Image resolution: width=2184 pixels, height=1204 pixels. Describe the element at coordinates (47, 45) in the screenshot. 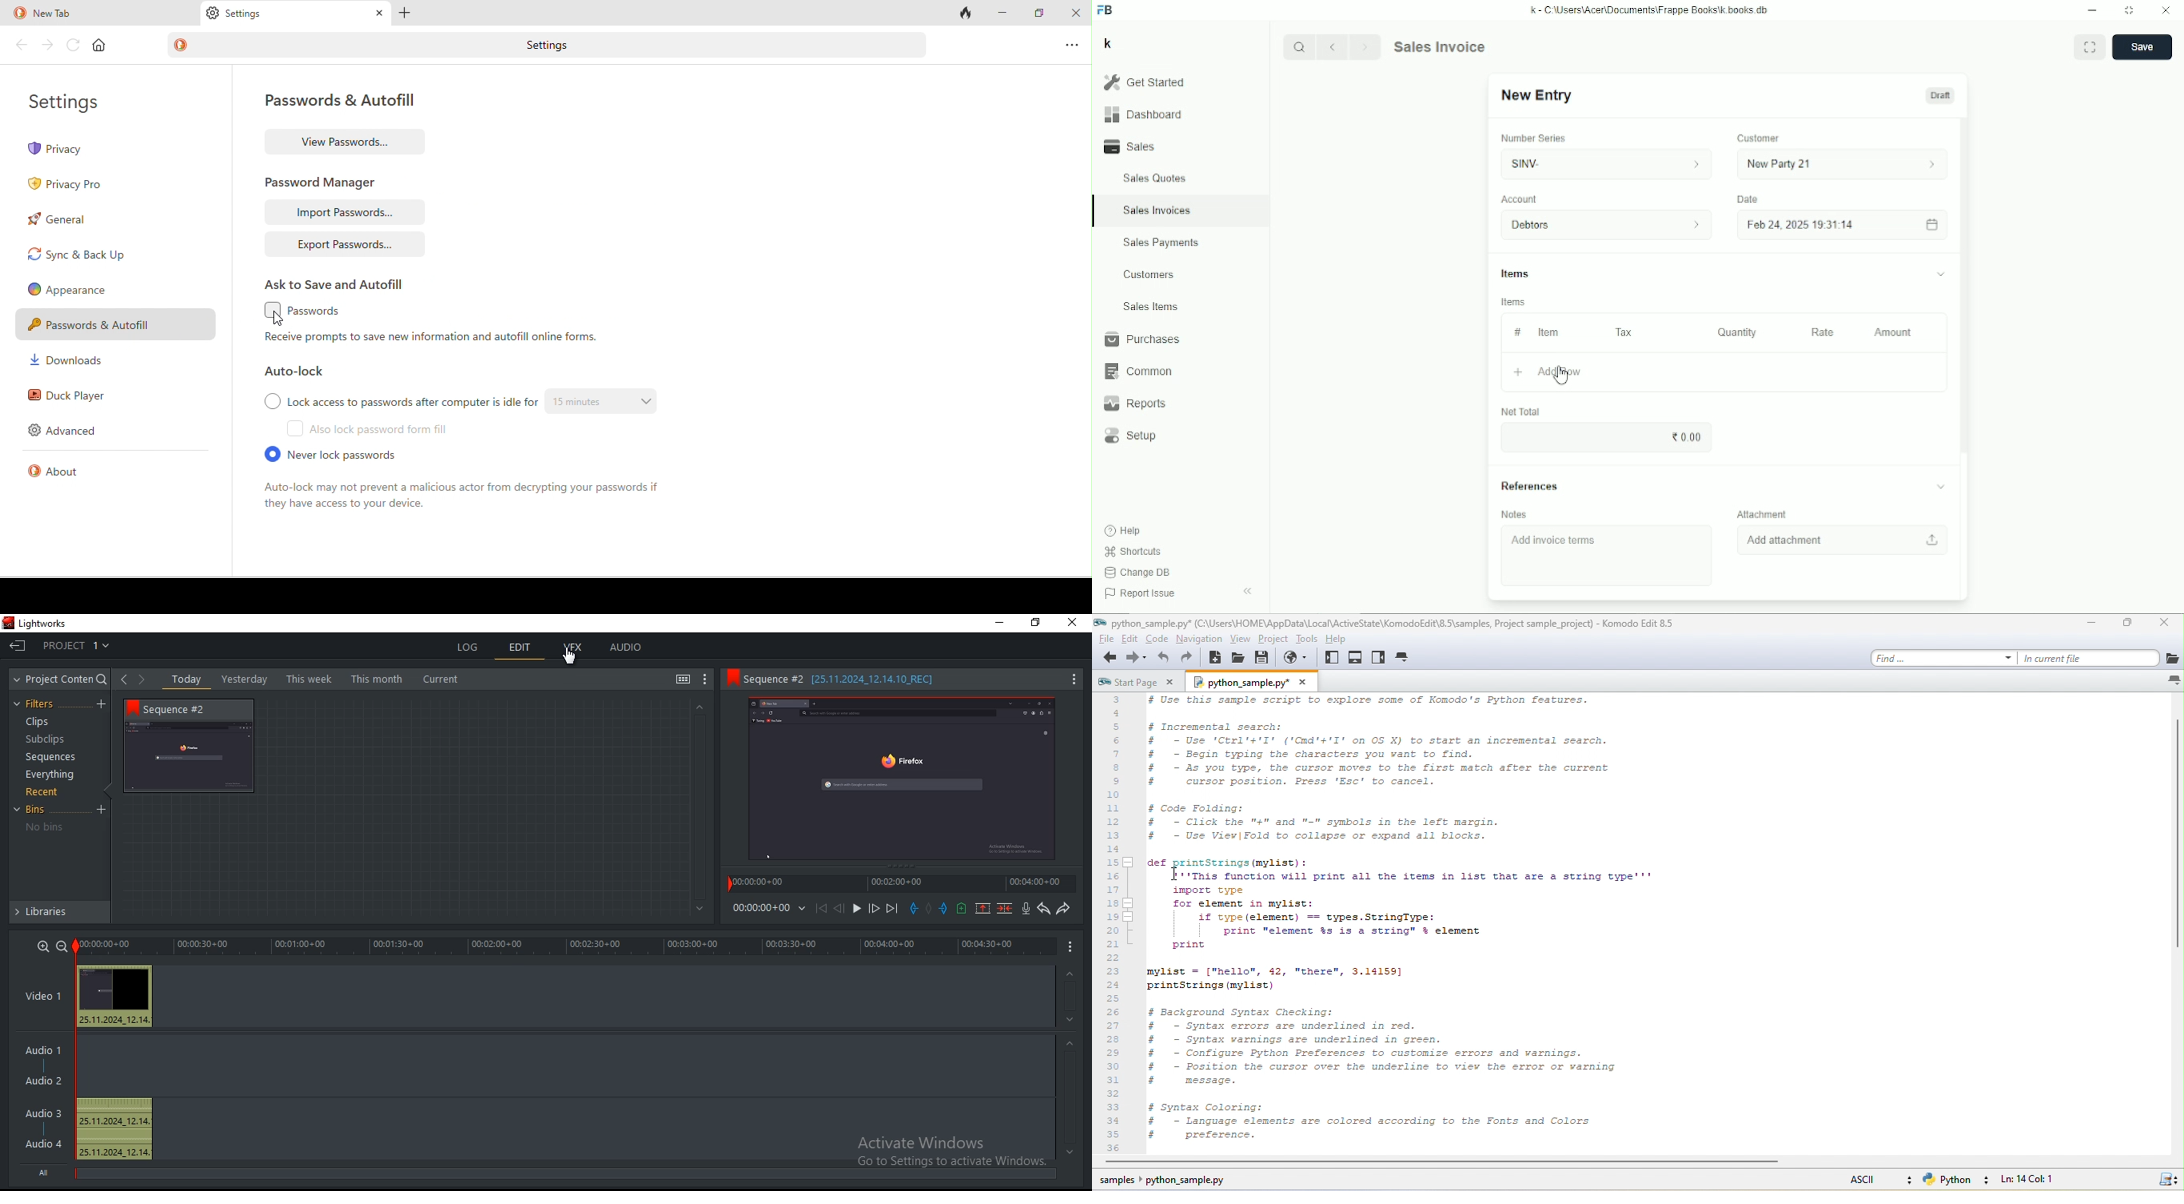

I see `forward` at that location.